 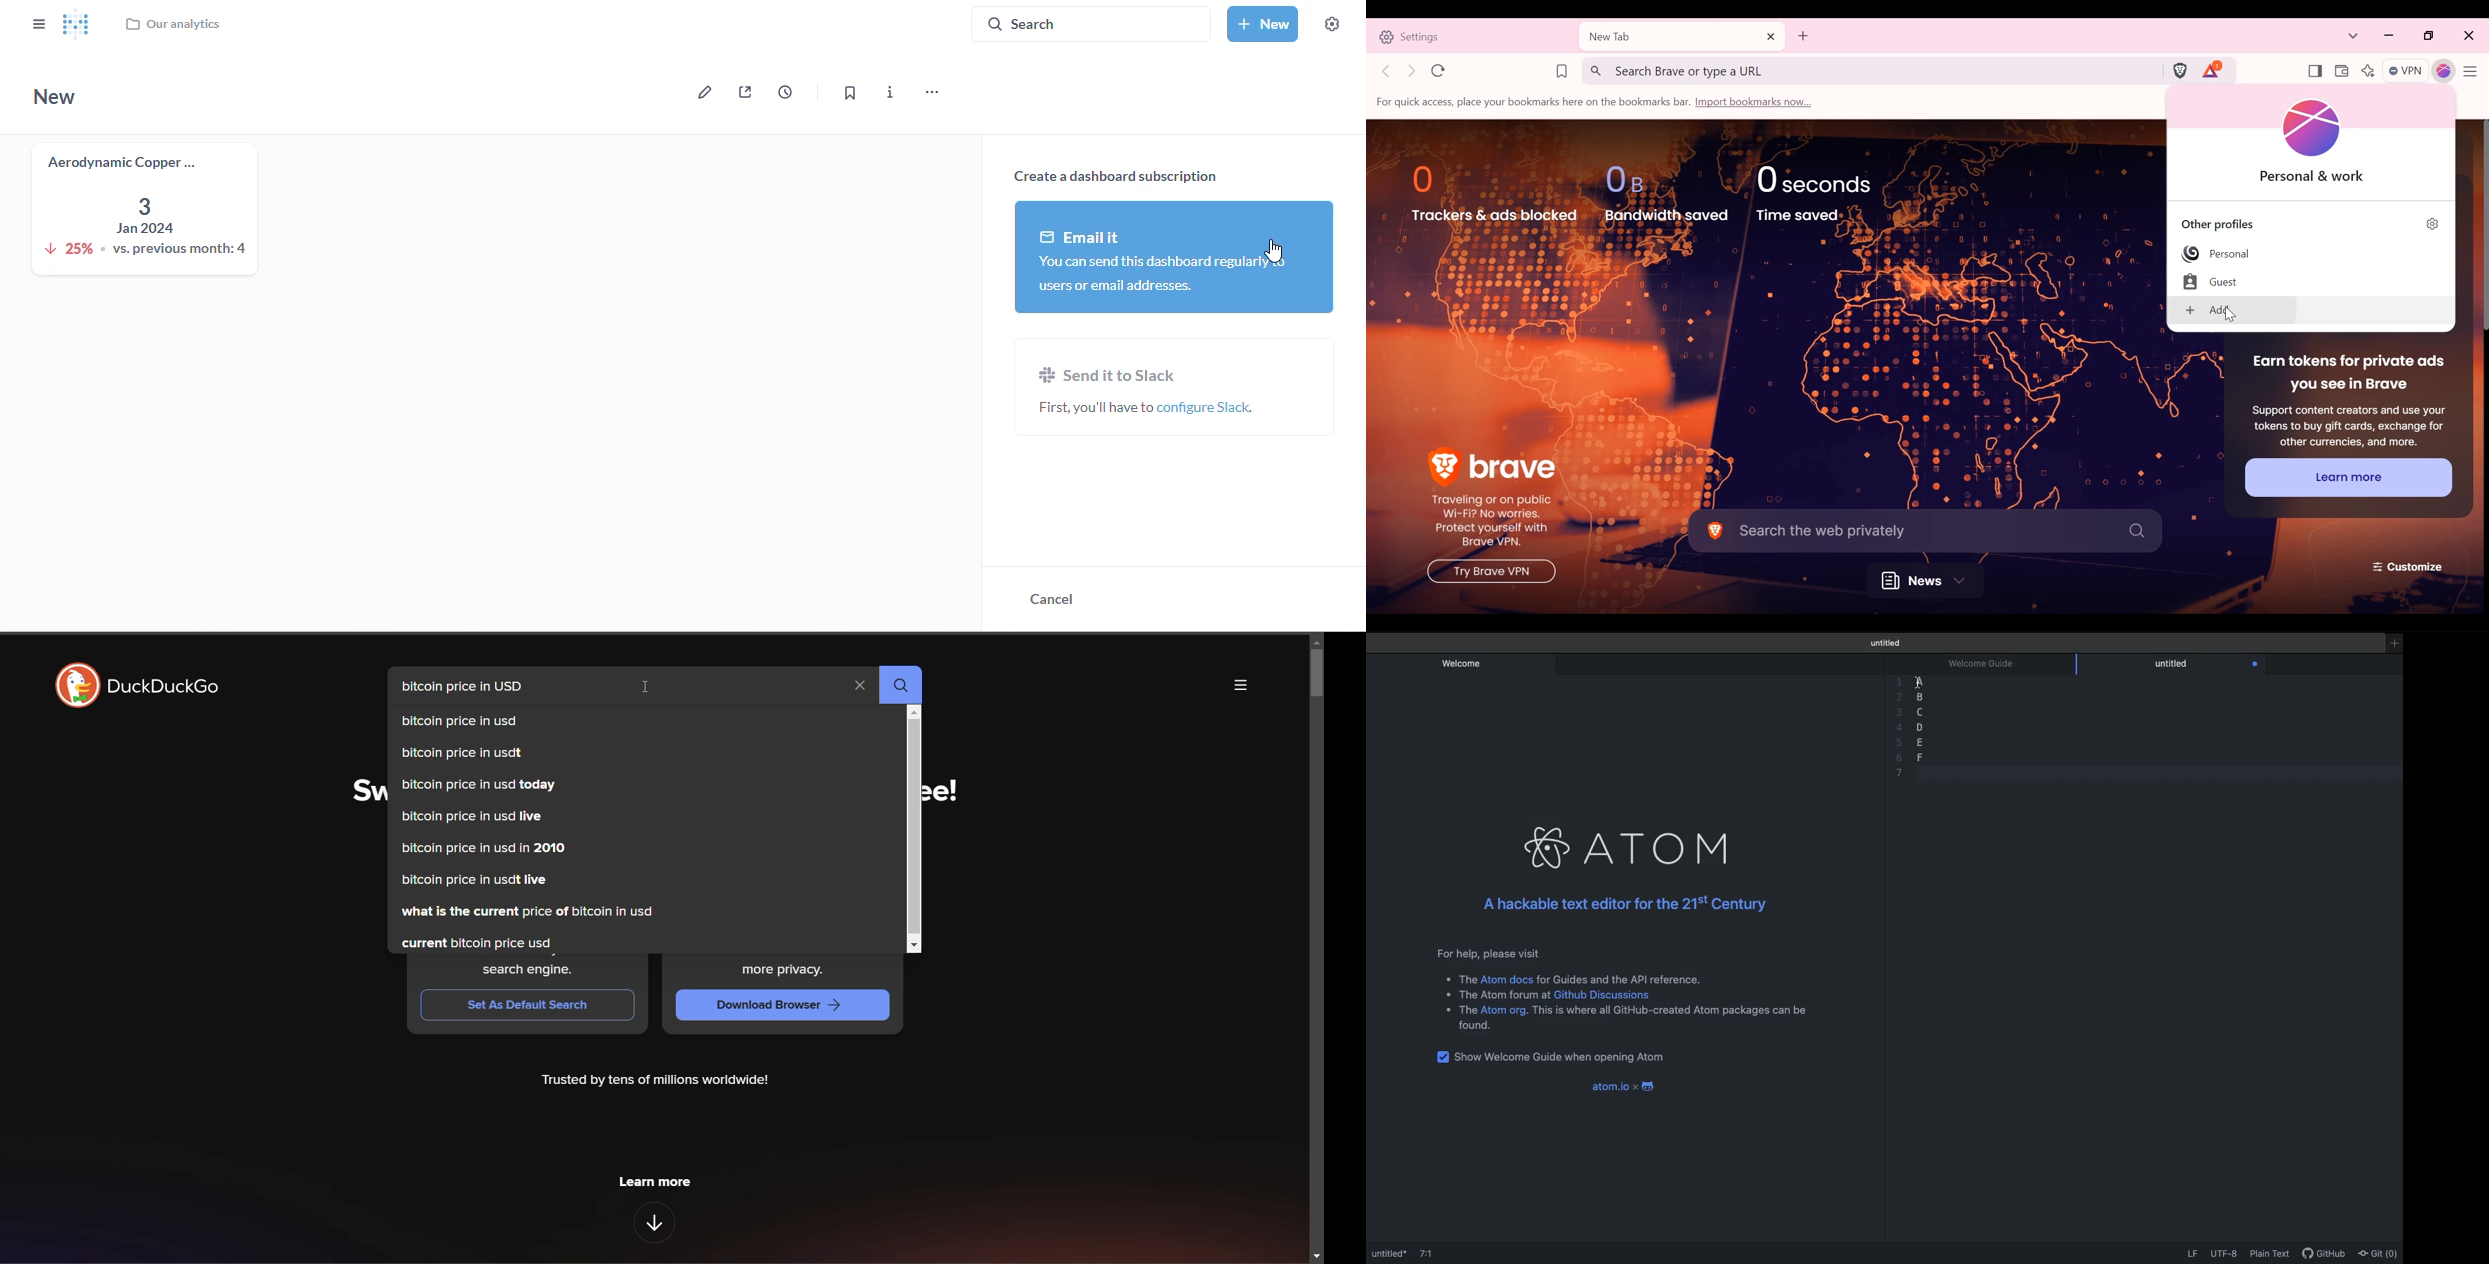 What do you see at coordinates (1897, 727) in the screenshot?
I see `4` at bounding box center [1897, 727].